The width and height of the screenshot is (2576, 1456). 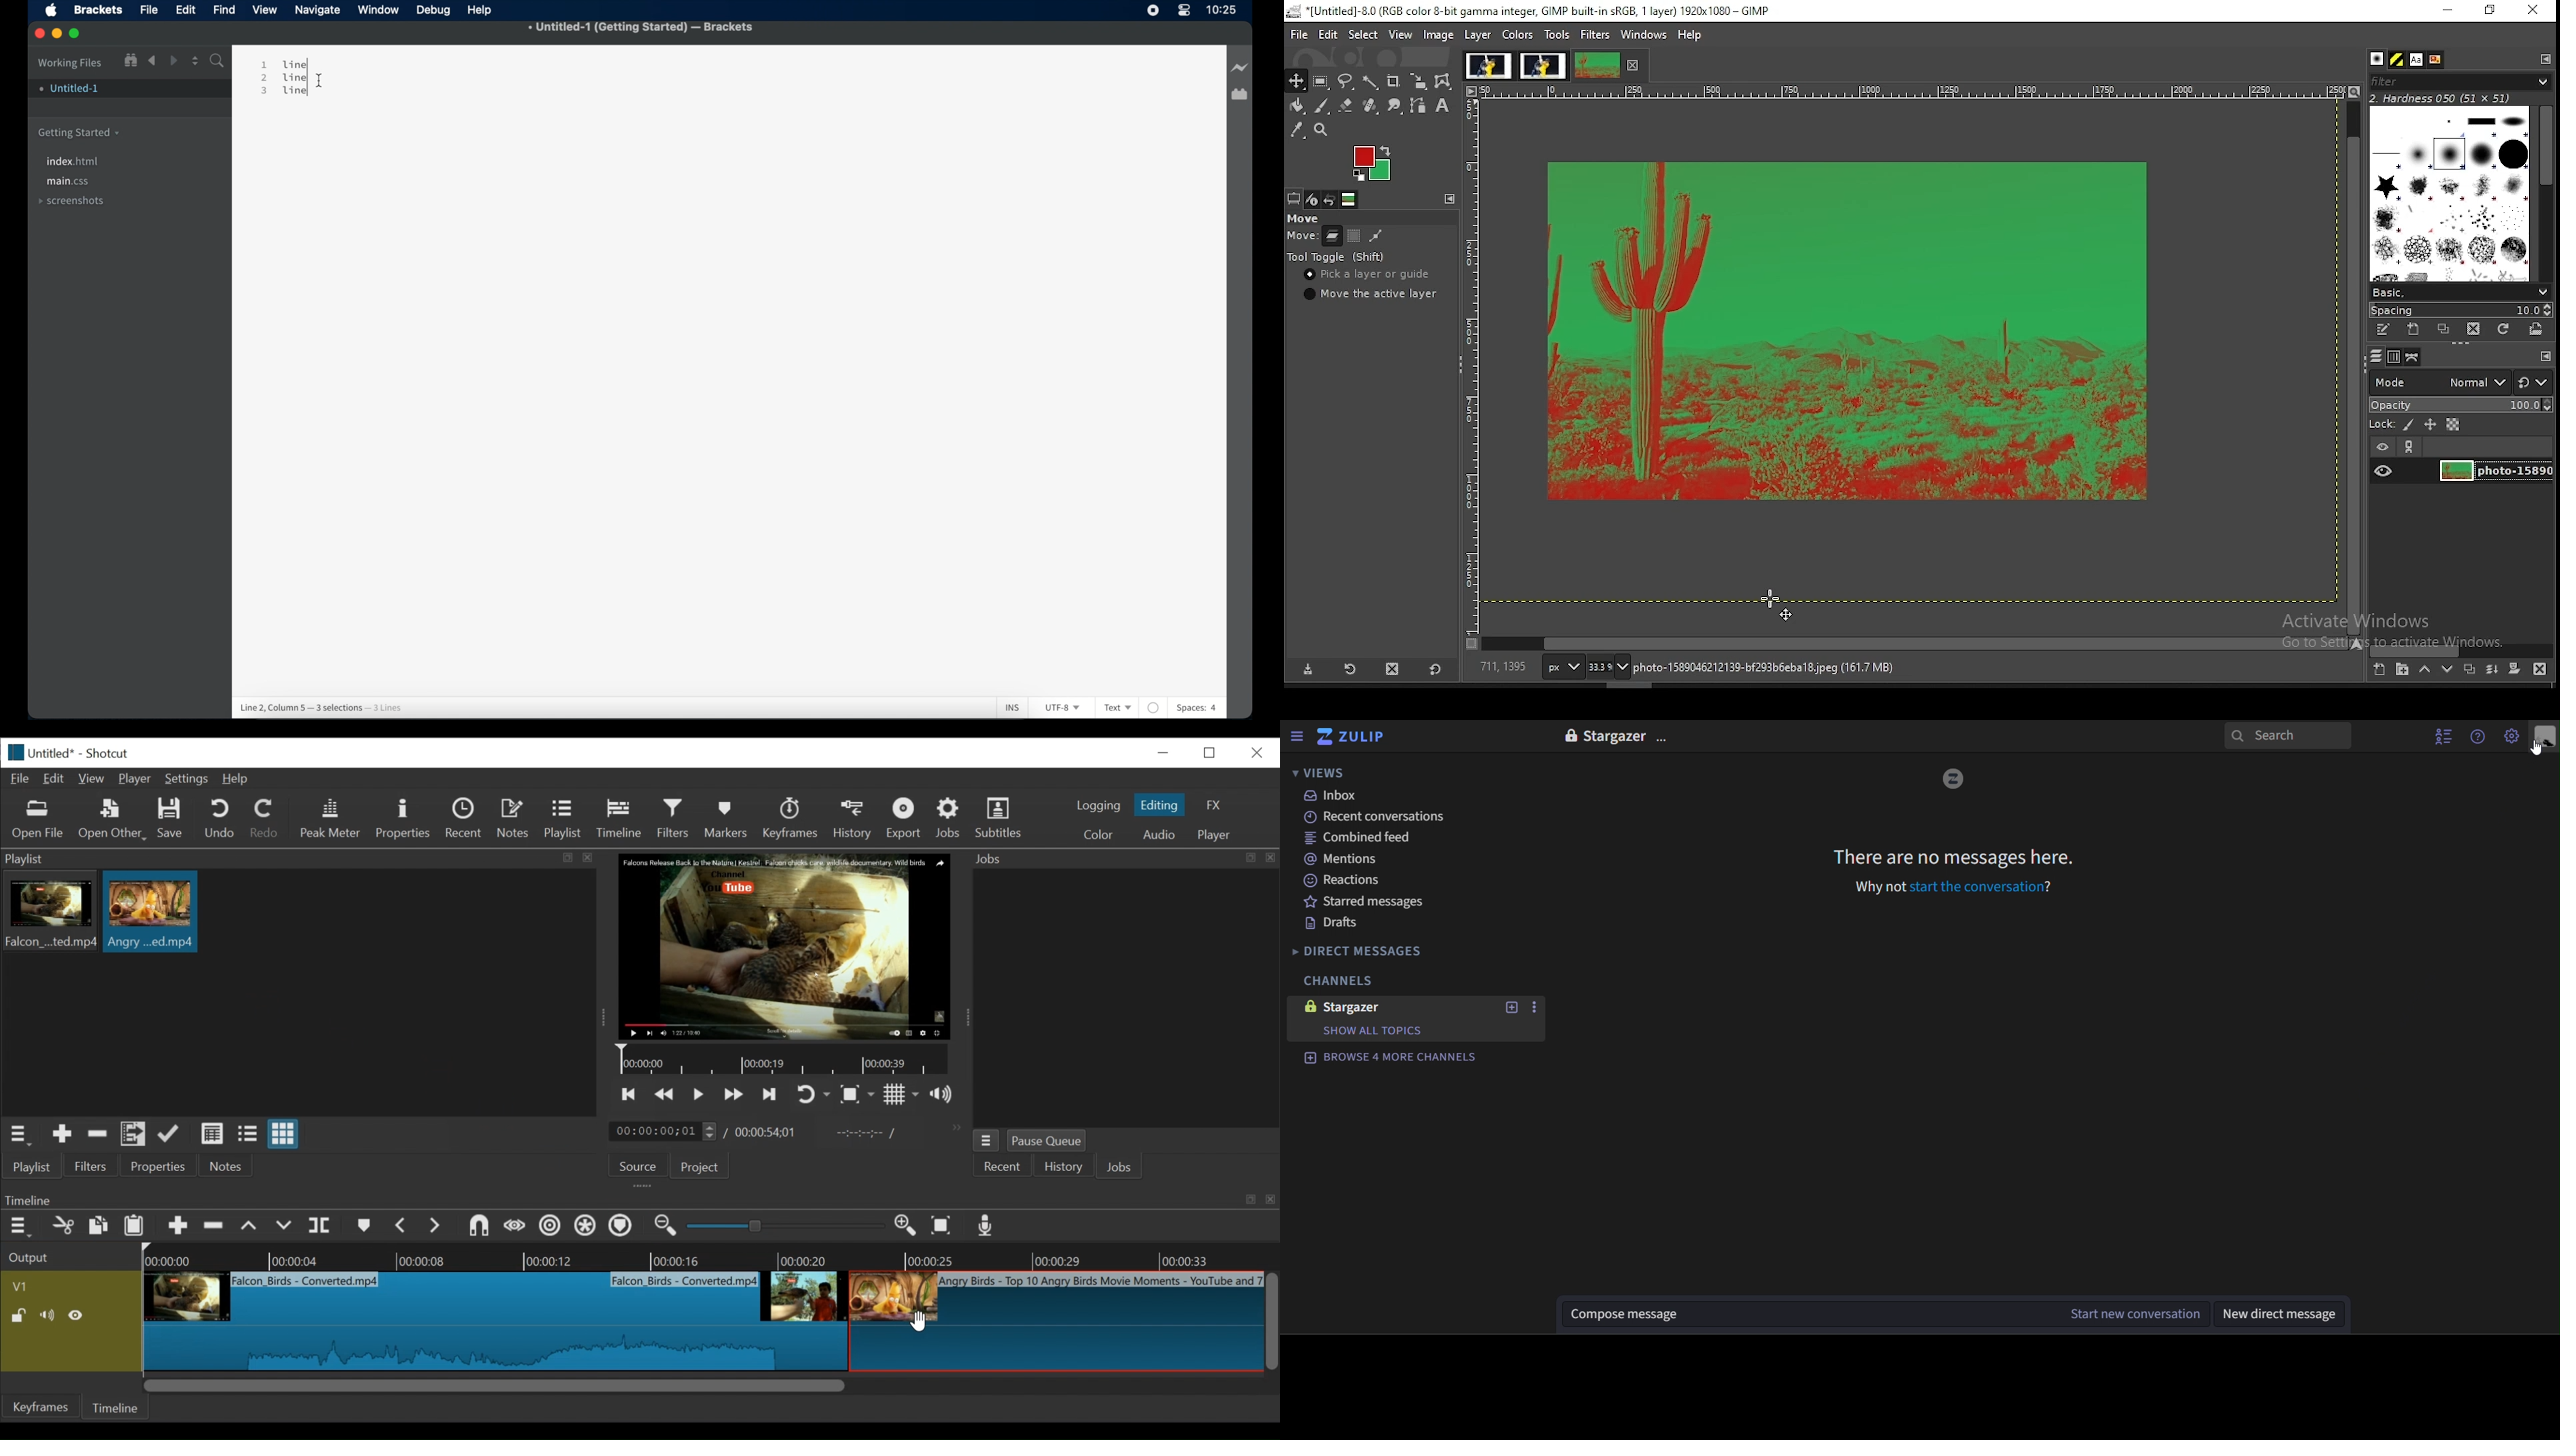 I want to click on File, so click(x=23, y=779).